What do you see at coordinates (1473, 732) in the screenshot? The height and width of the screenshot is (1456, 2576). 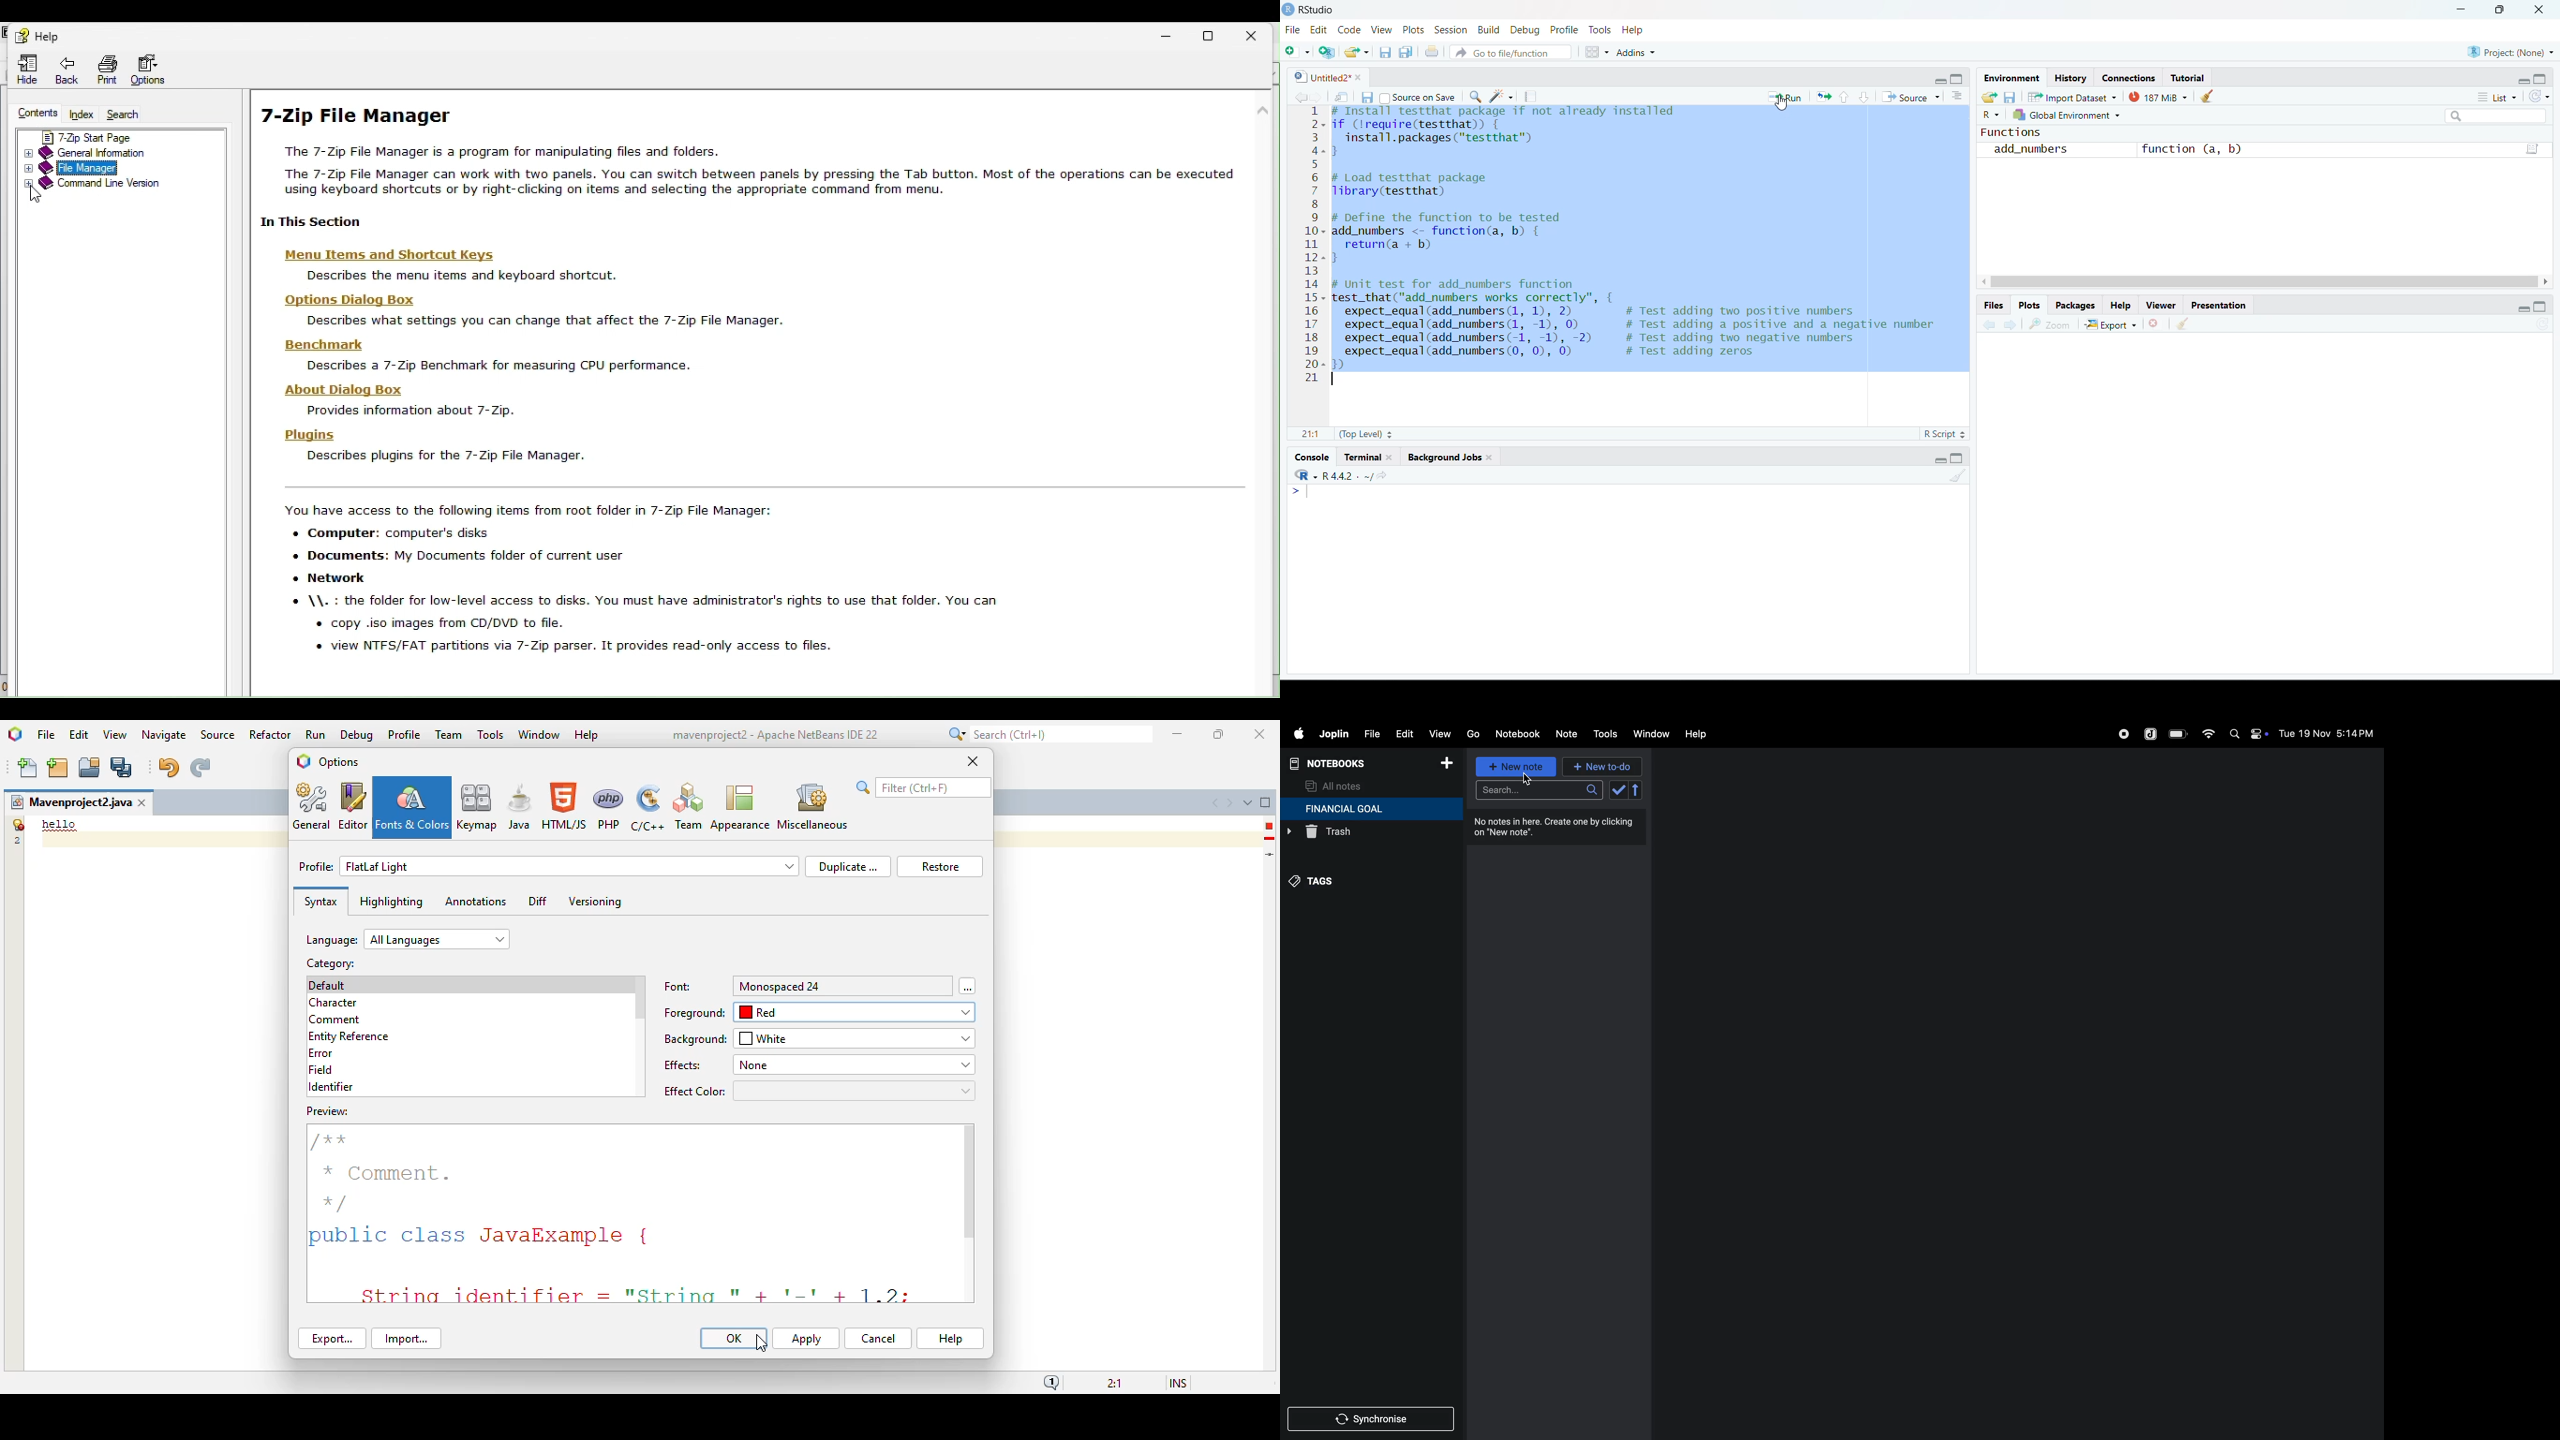 I see `go` at bounding box center [1473, 732].